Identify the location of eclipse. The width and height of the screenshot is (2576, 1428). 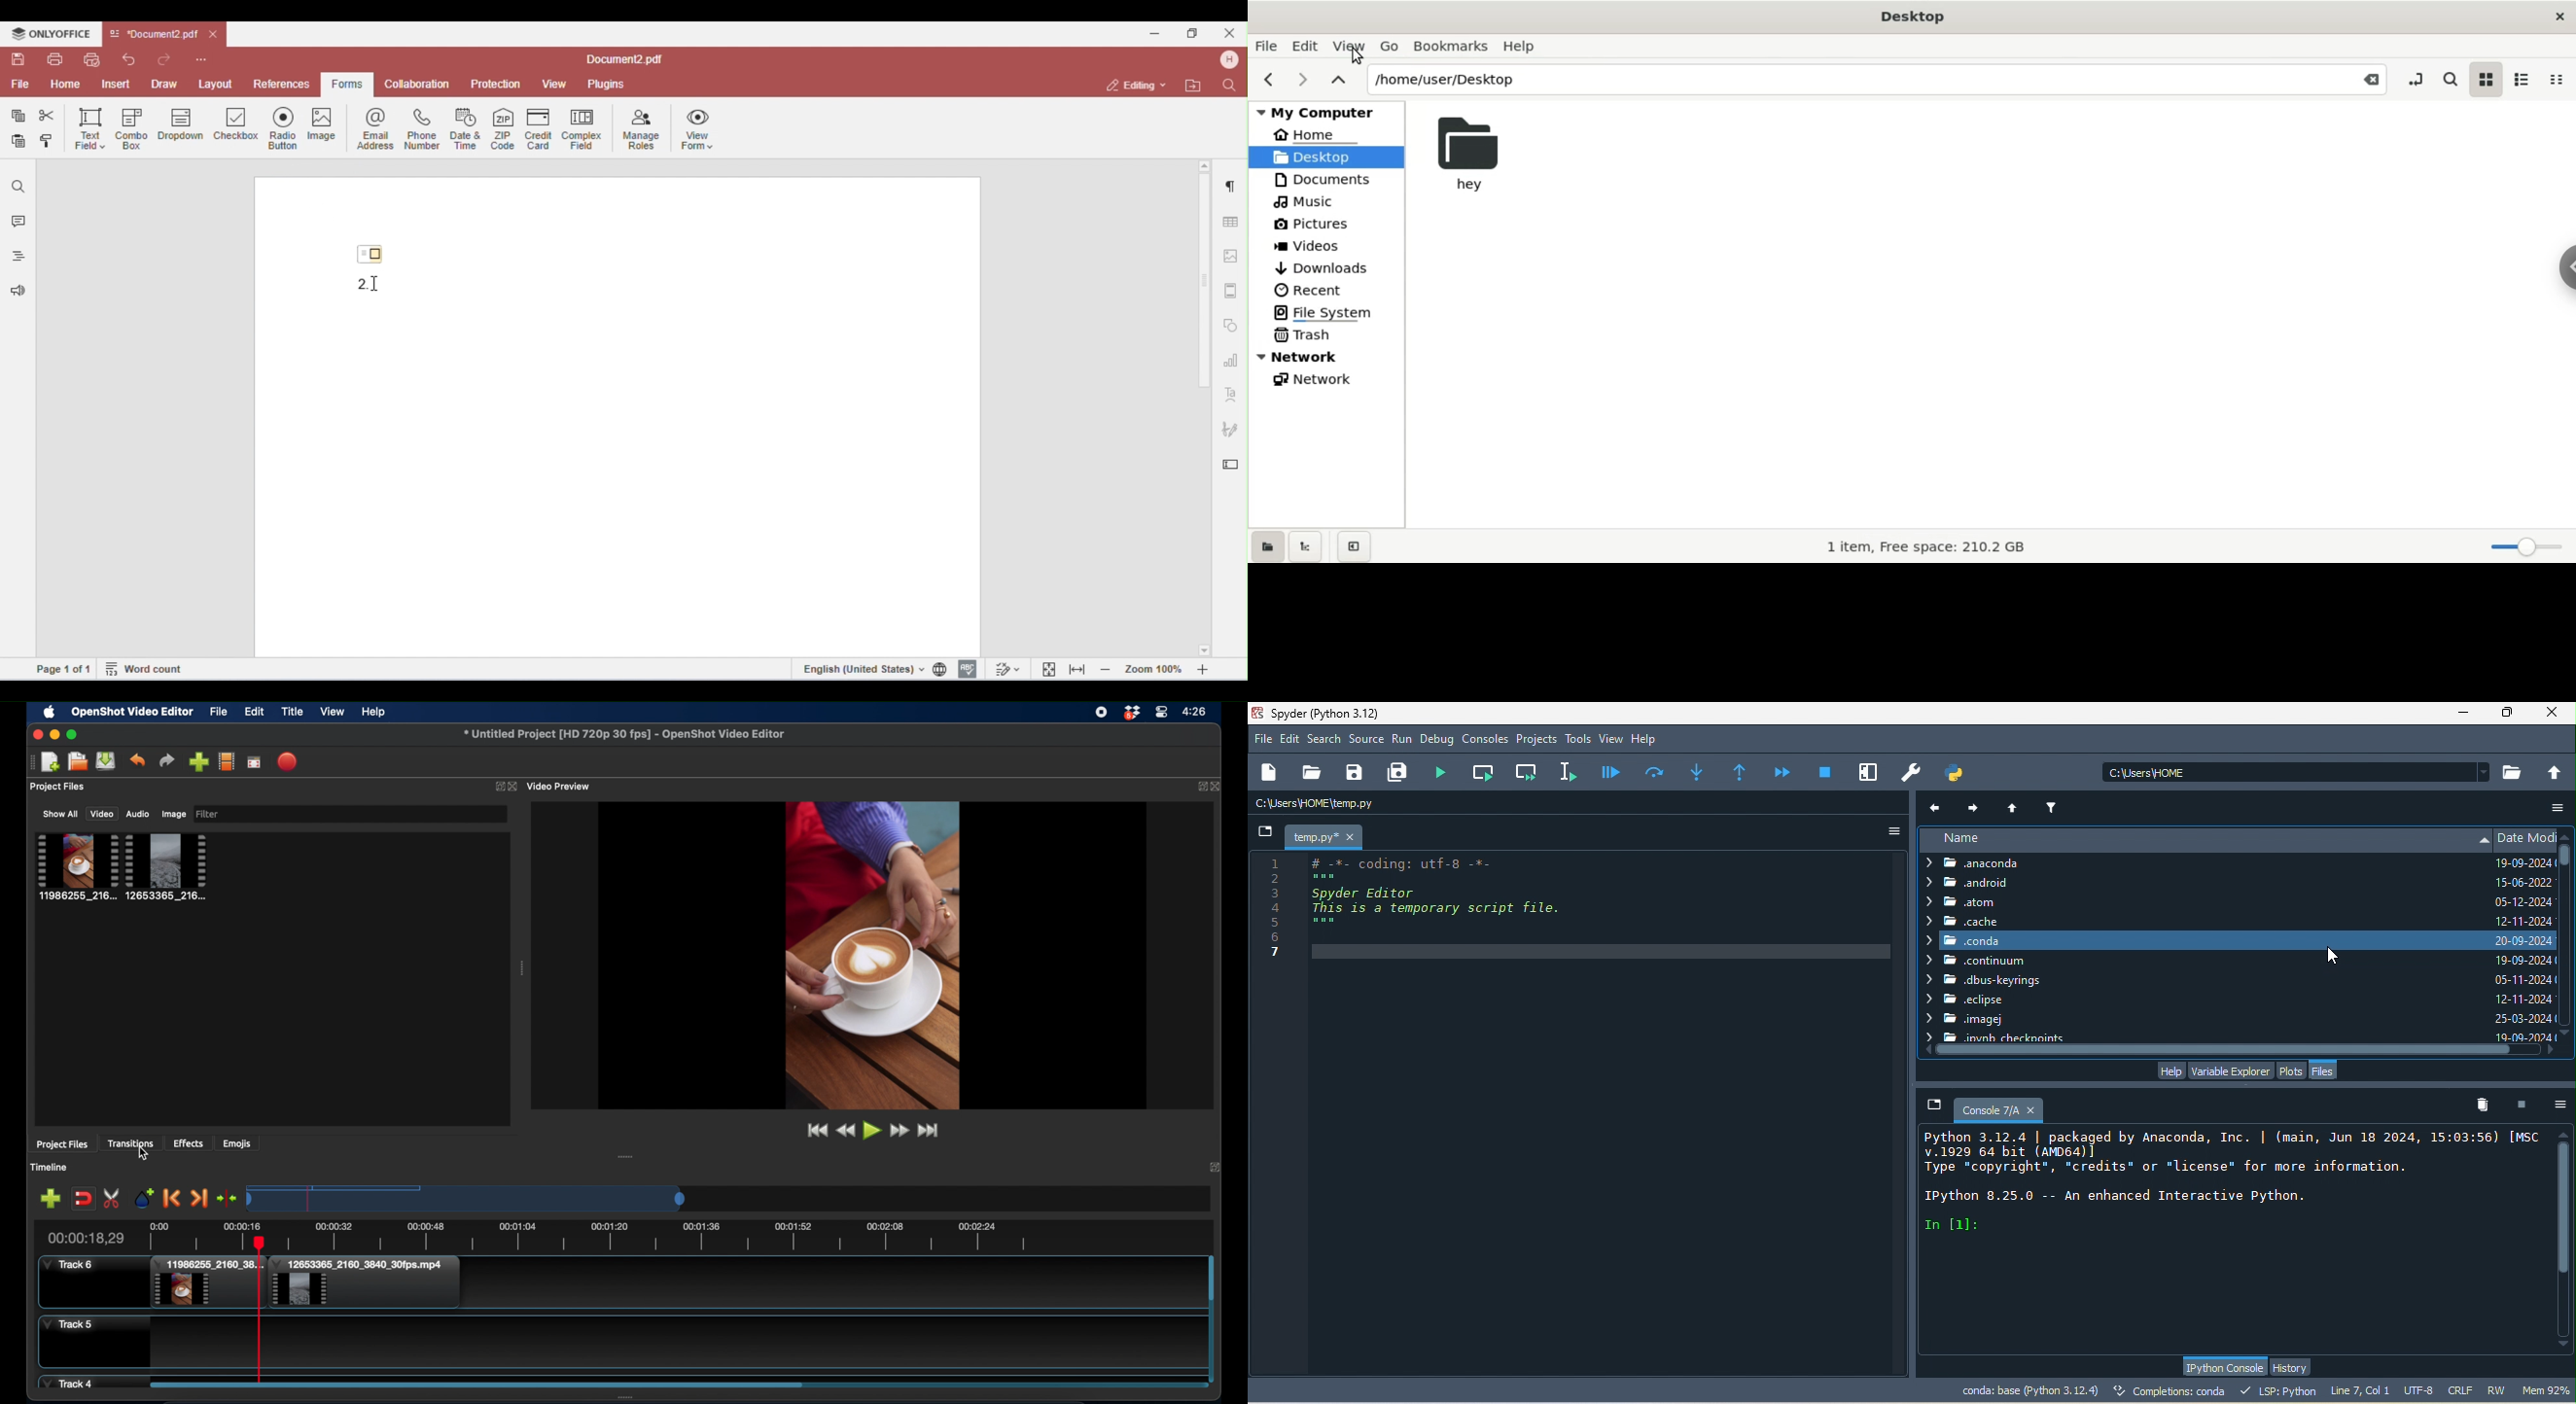
(1964, 1000).